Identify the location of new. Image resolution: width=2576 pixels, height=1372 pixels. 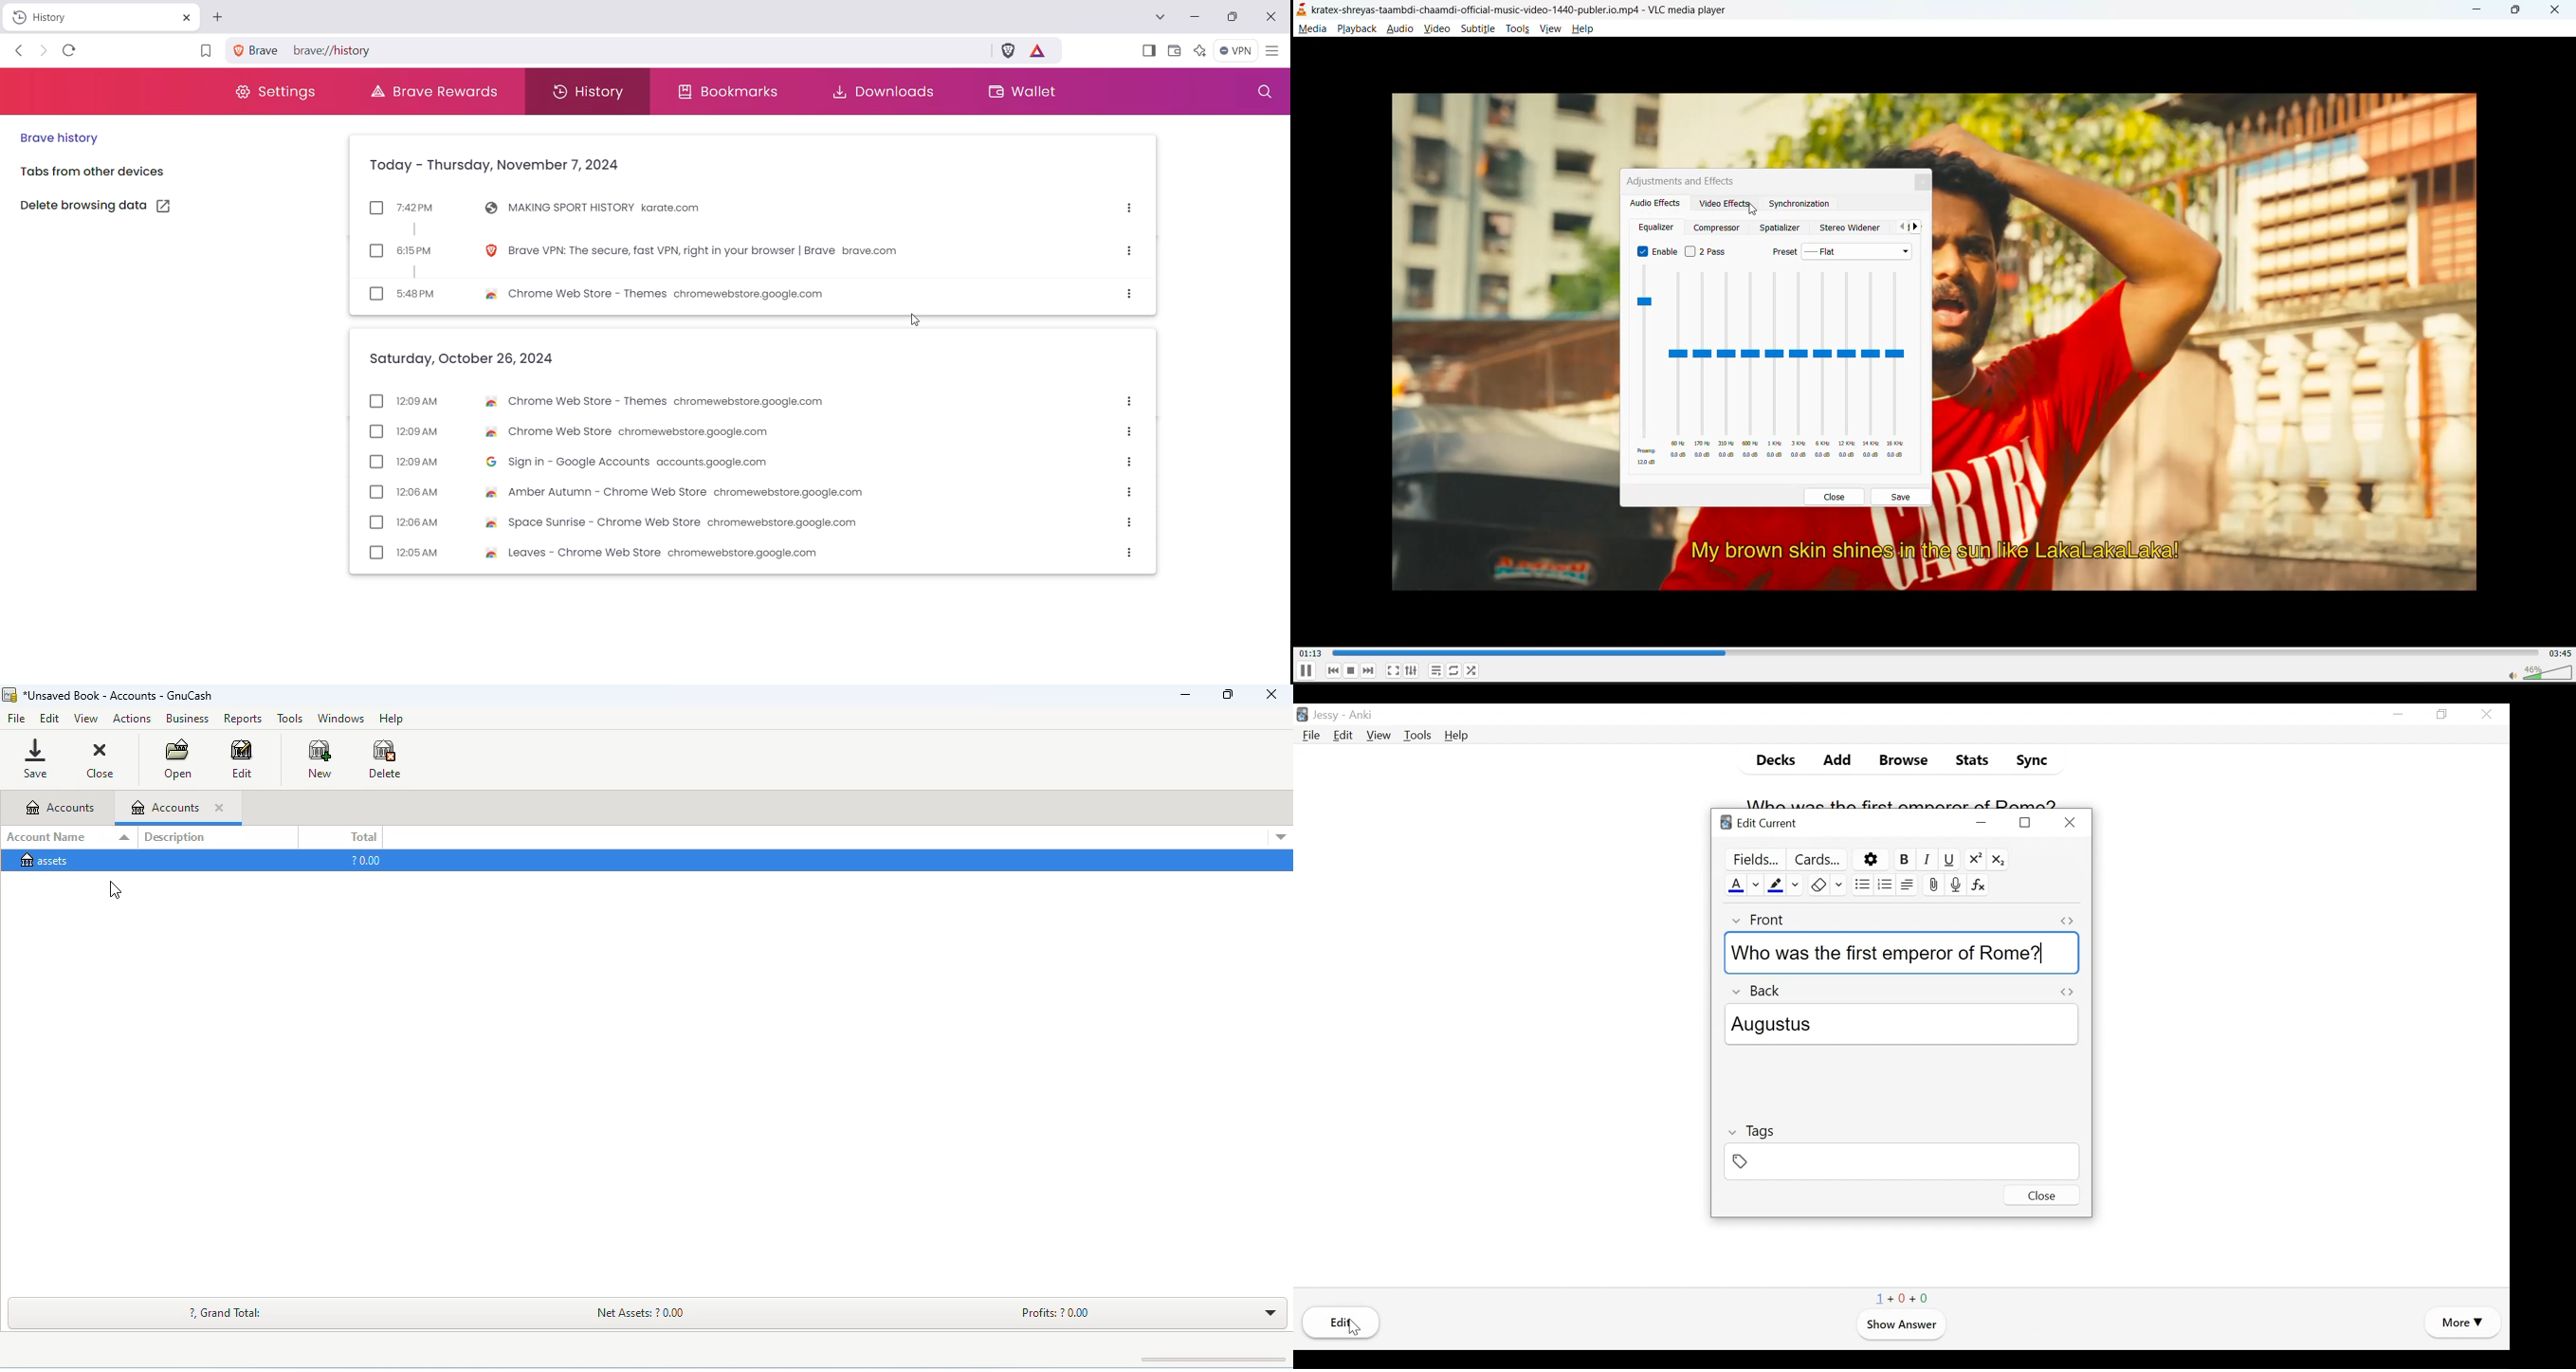
(321, 758).